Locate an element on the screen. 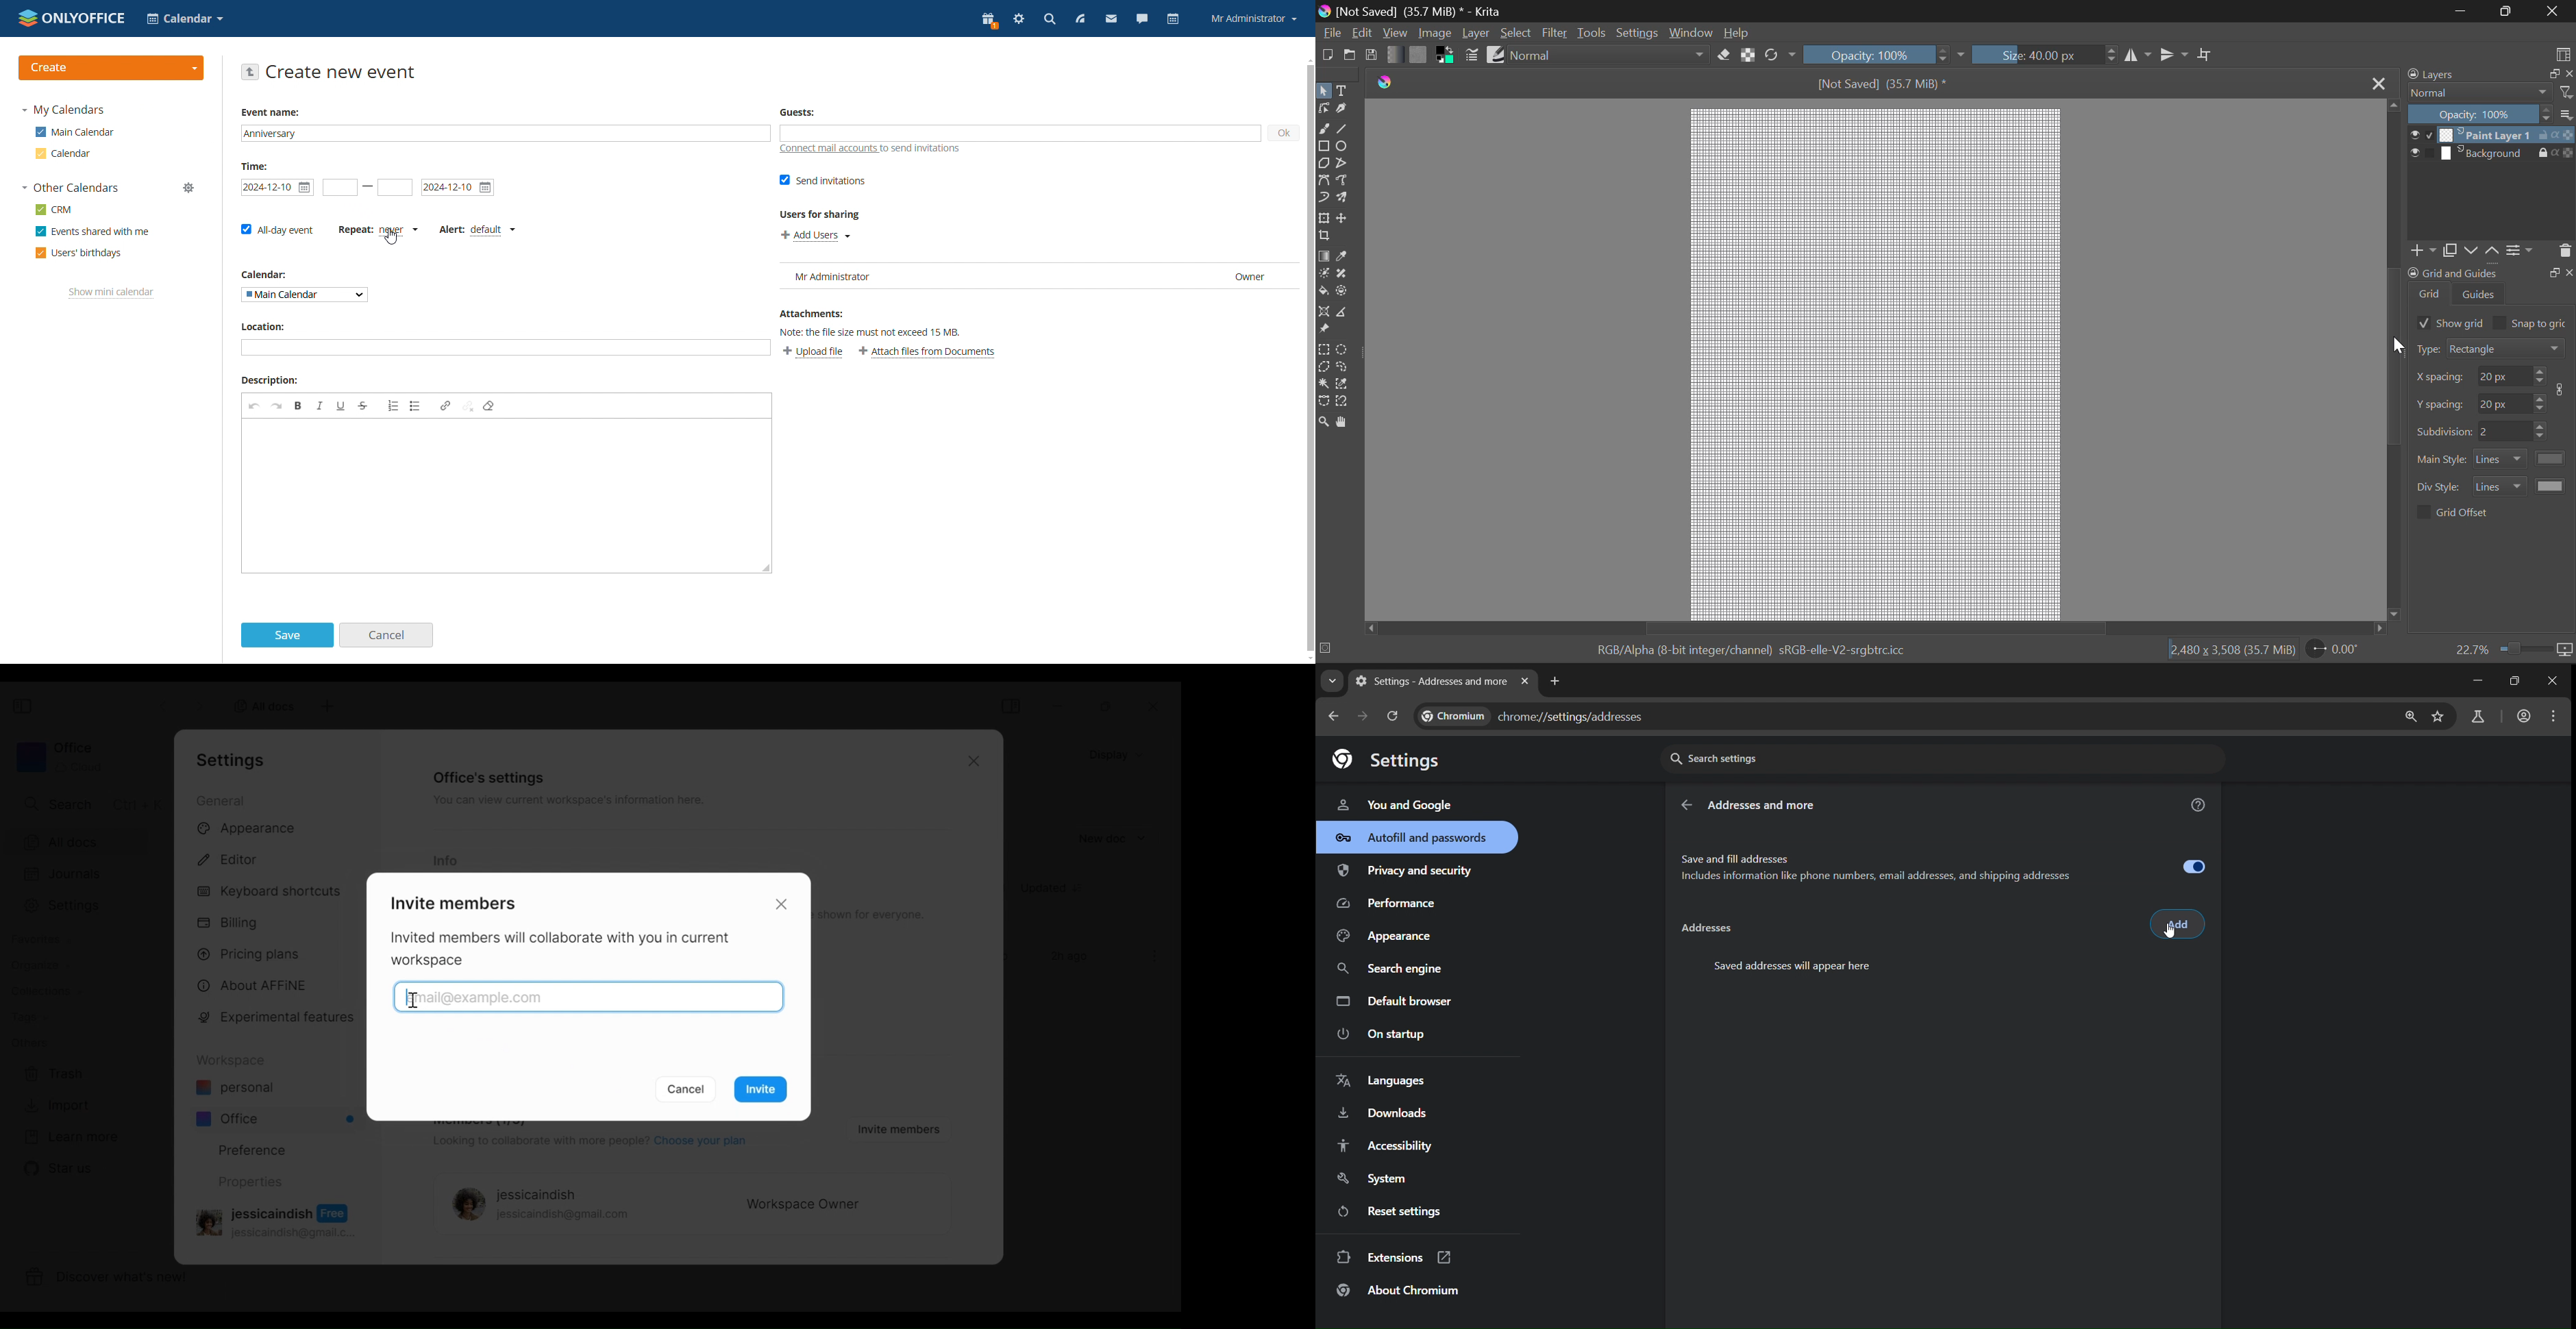  Calendar: is located at coordinates (259, 273).